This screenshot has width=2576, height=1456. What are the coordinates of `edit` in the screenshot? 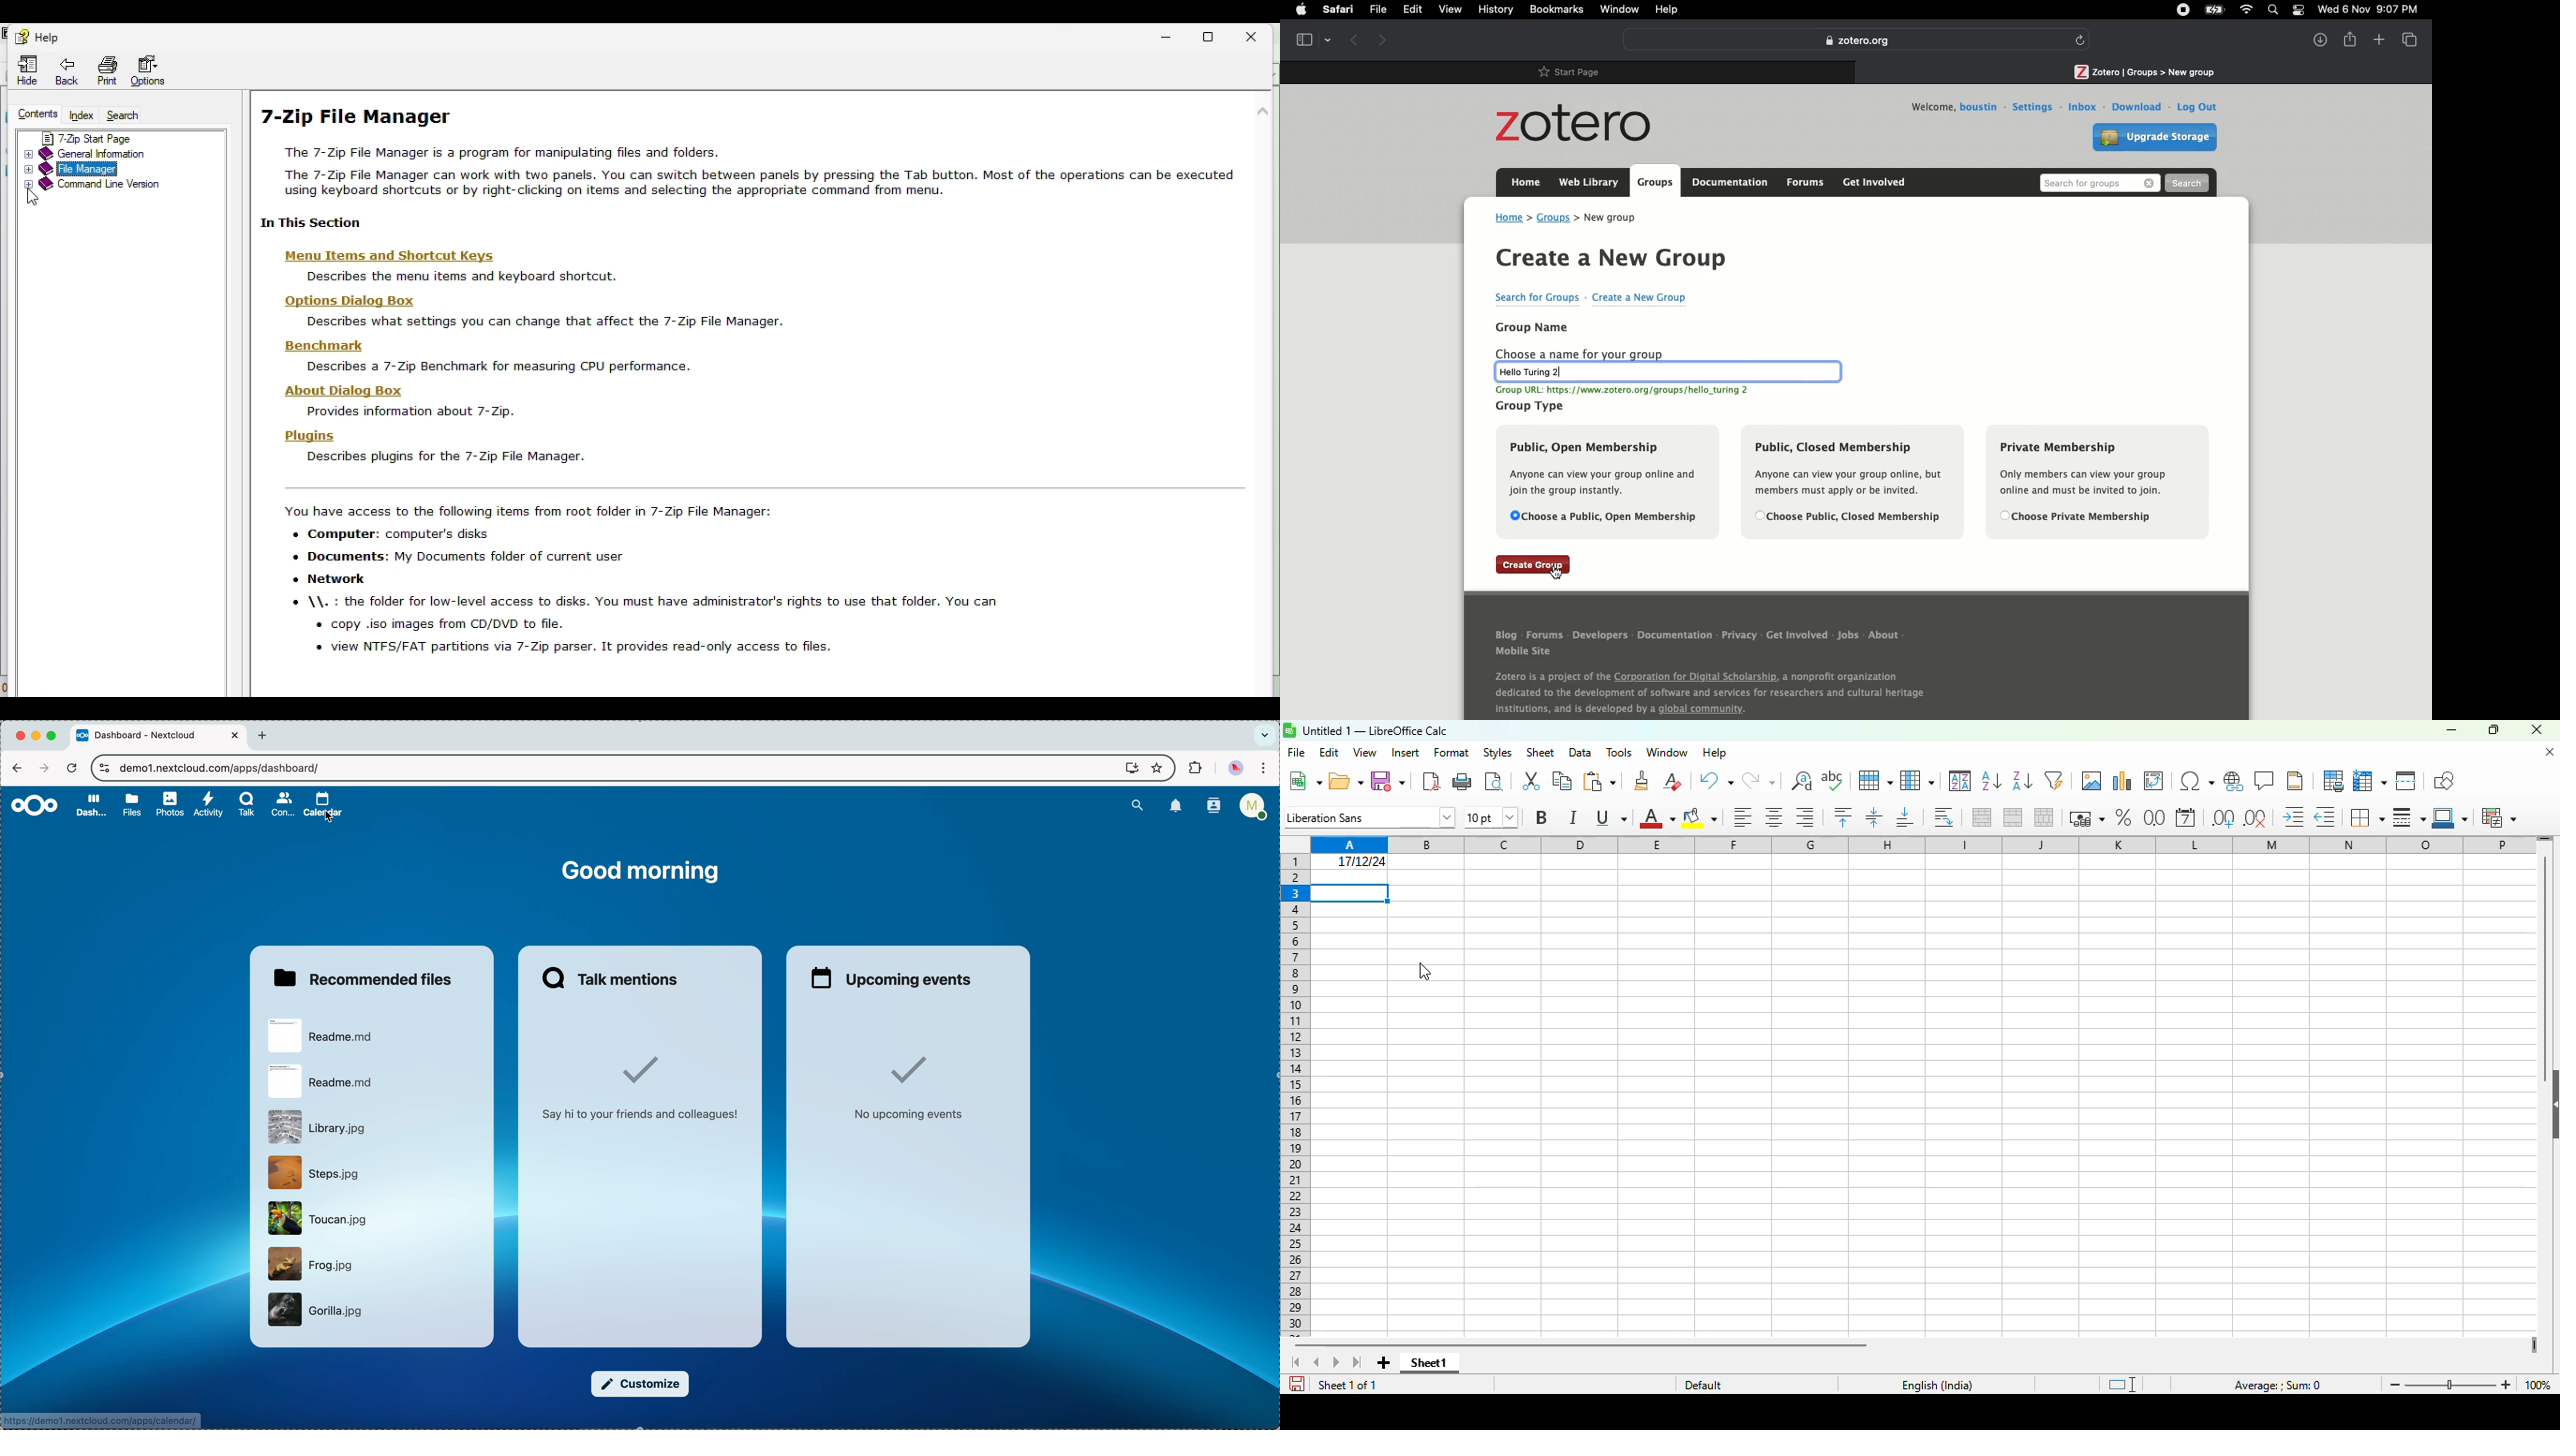 It's located at (1330, 753).